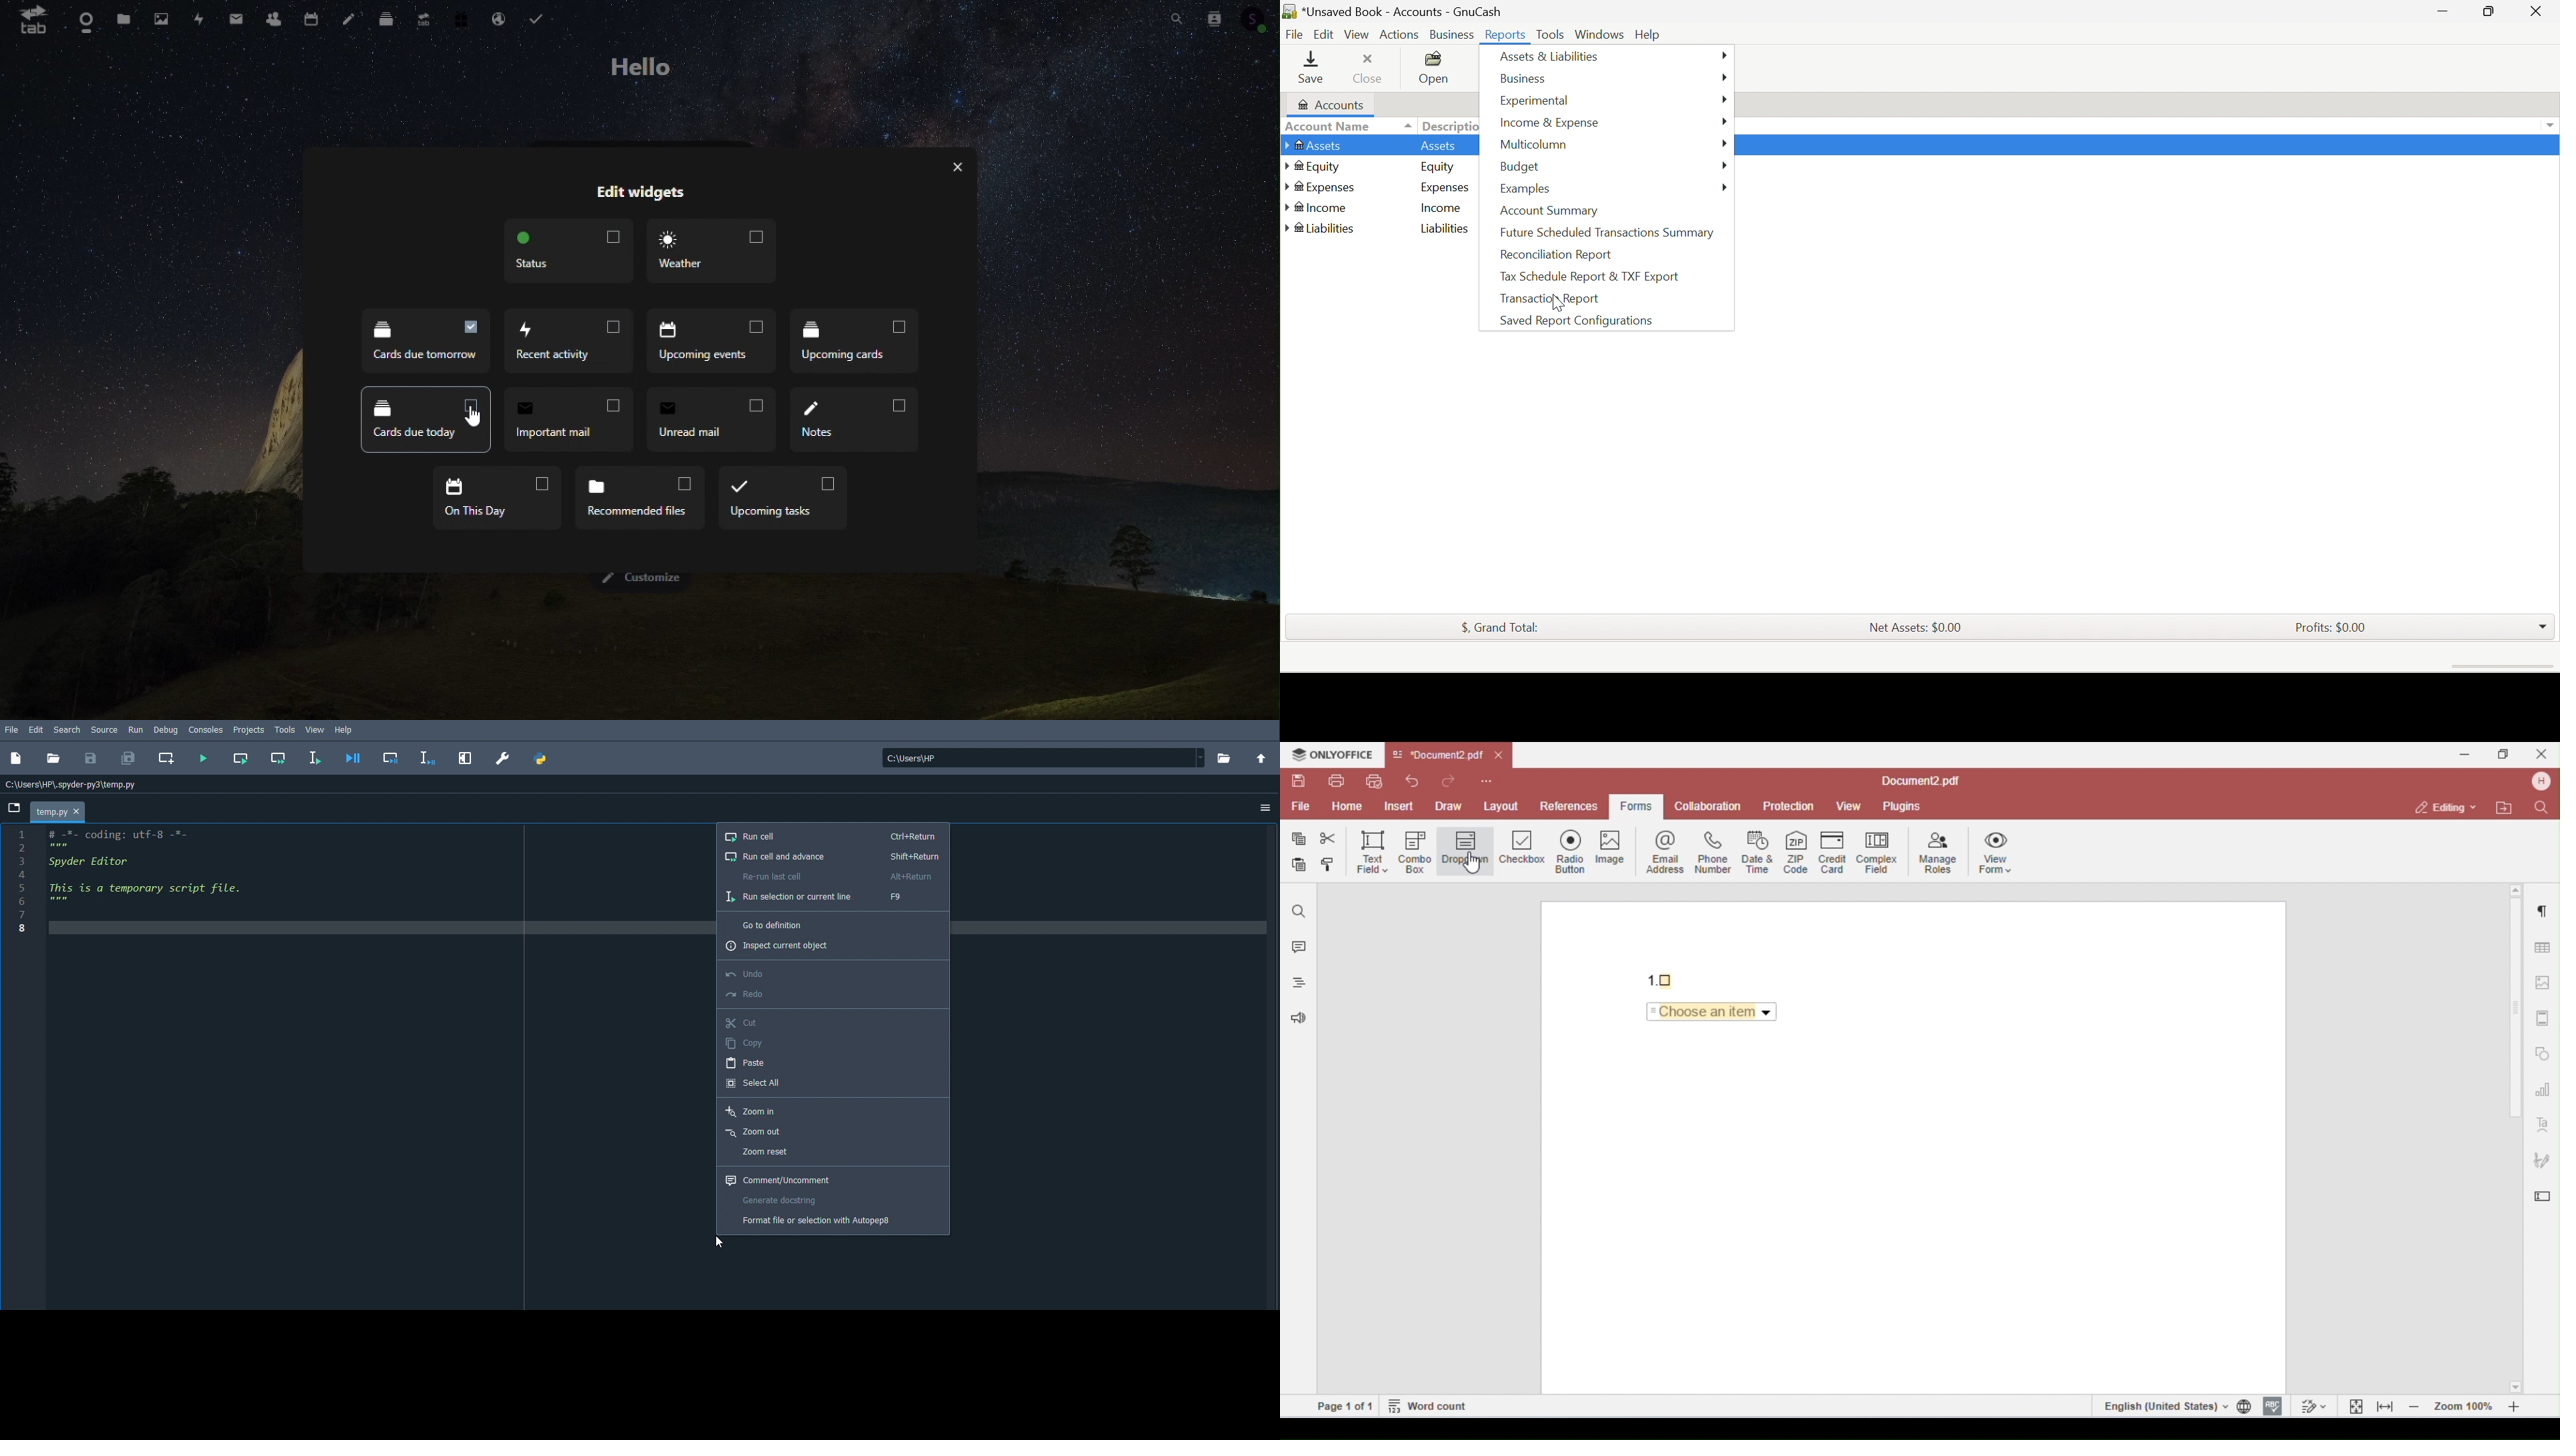  What do you see at coordinates (1593, 276) in the screenshot?
I see `Tax scheduled reports & TFX Export` at bounding box center [1593, 276].